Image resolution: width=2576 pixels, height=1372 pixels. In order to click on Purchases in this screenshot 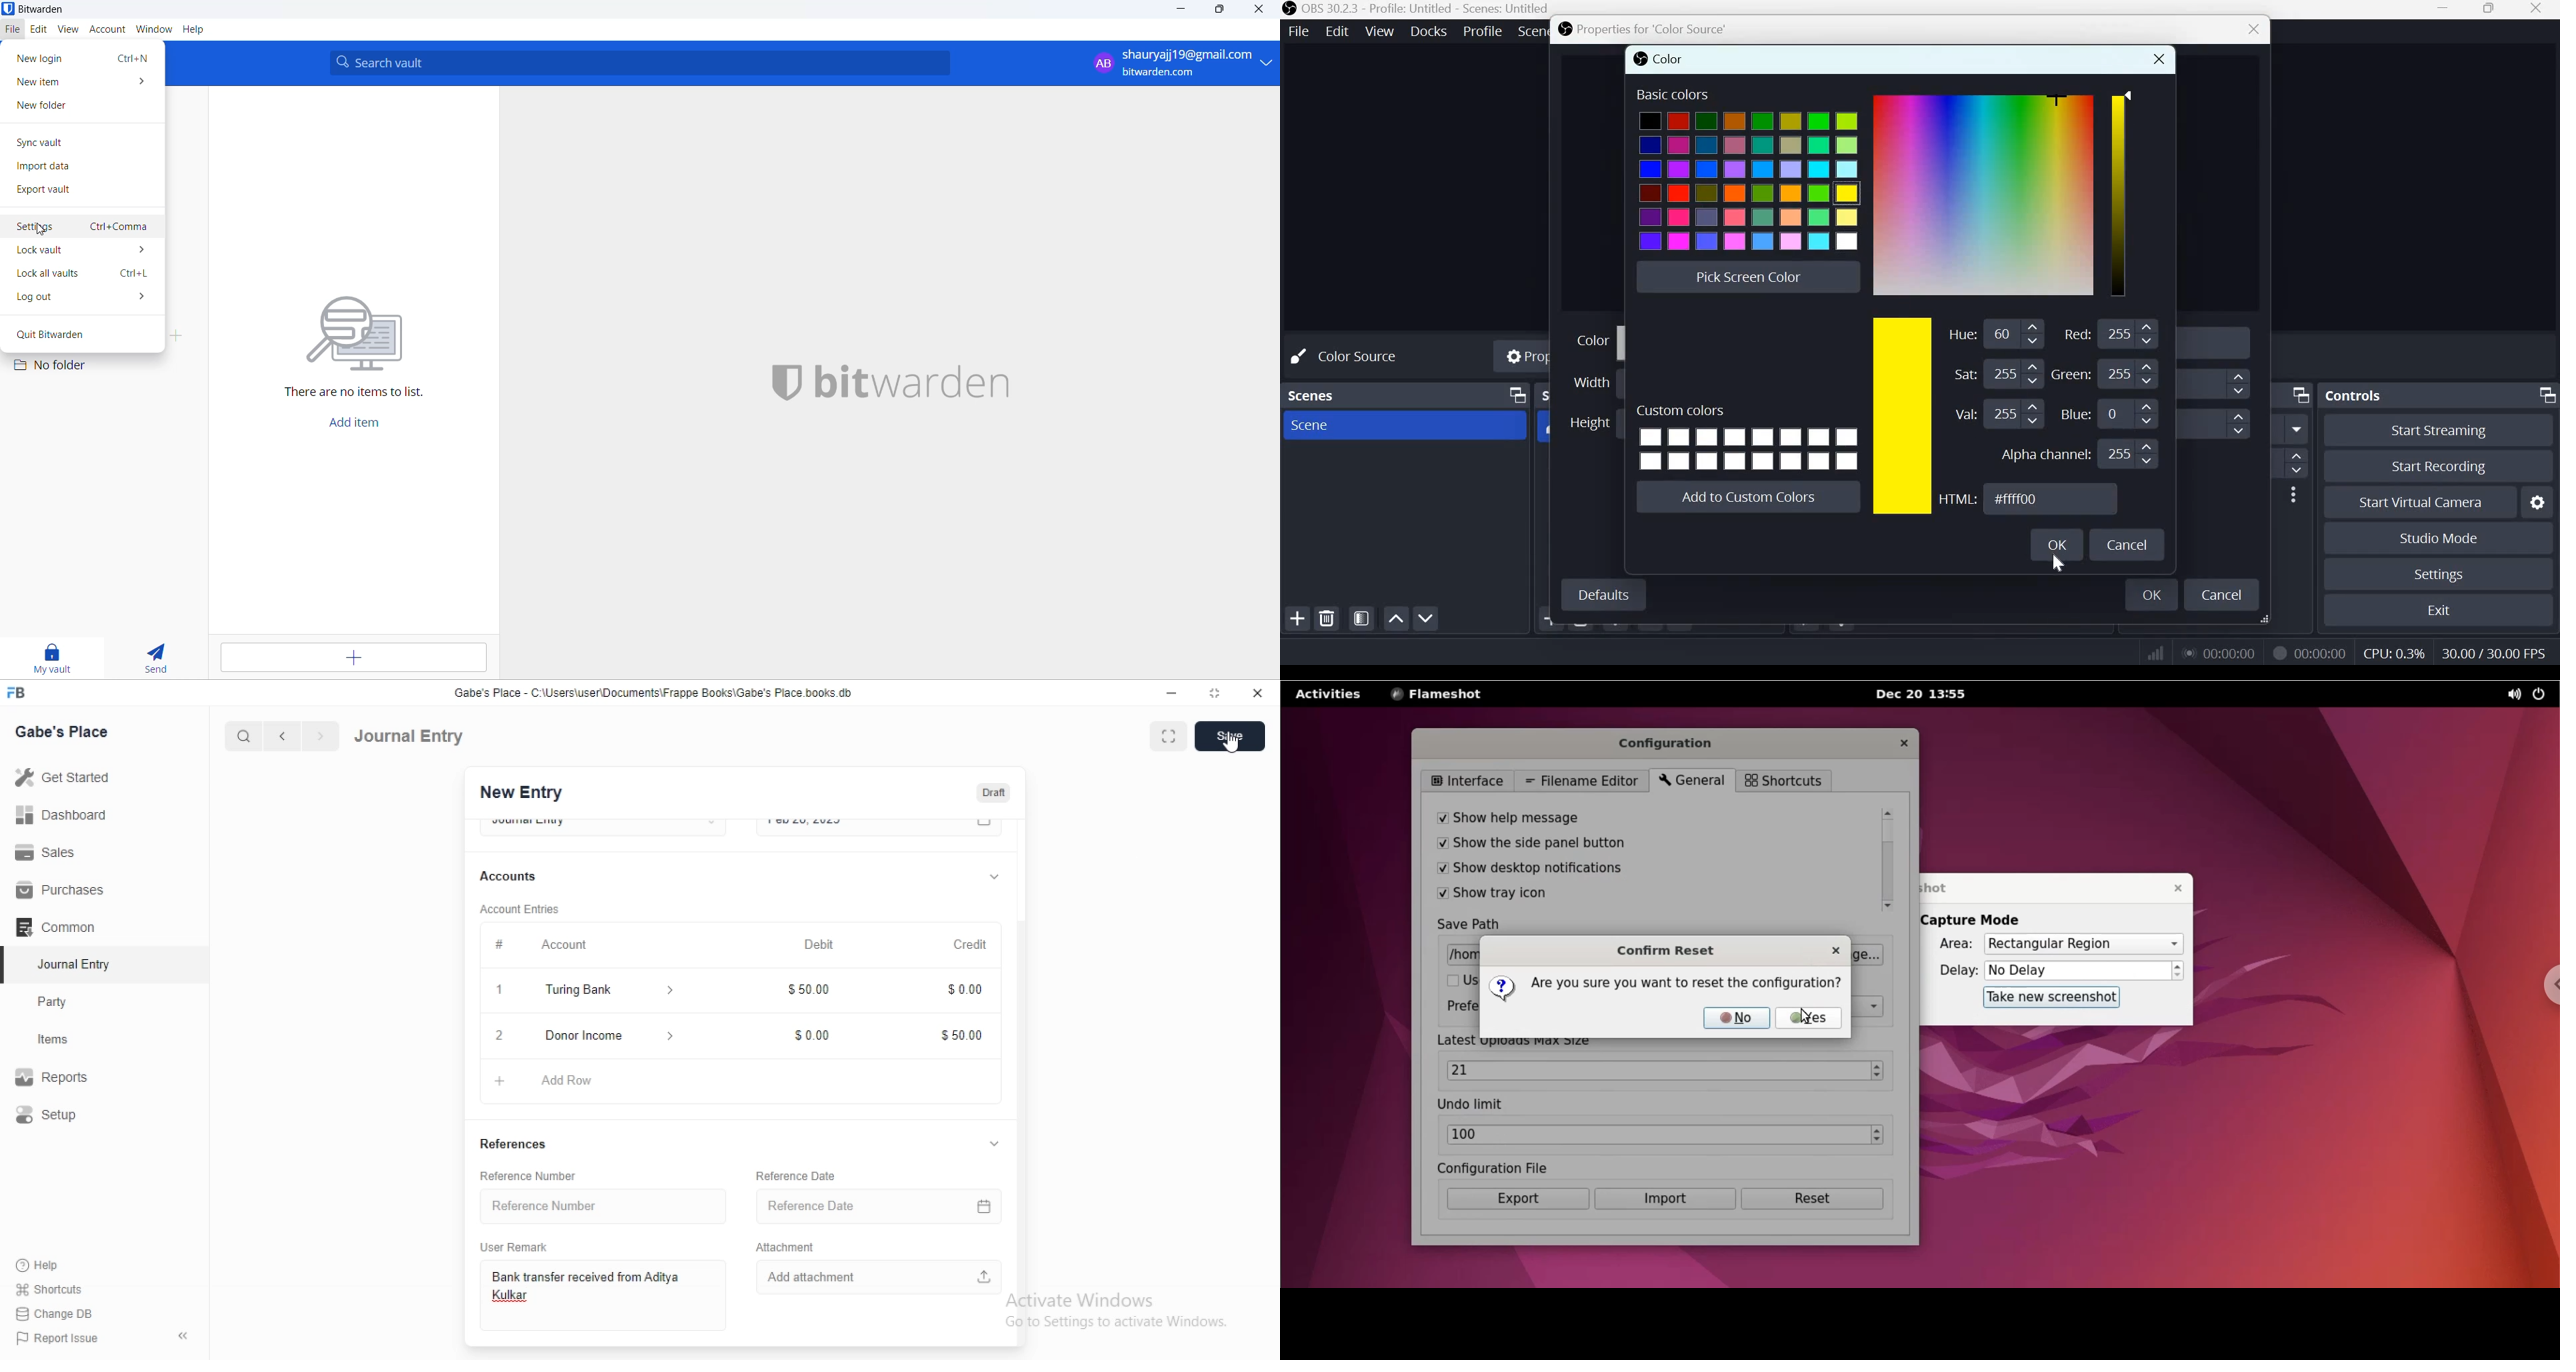, I will do `click(63, 890)`.